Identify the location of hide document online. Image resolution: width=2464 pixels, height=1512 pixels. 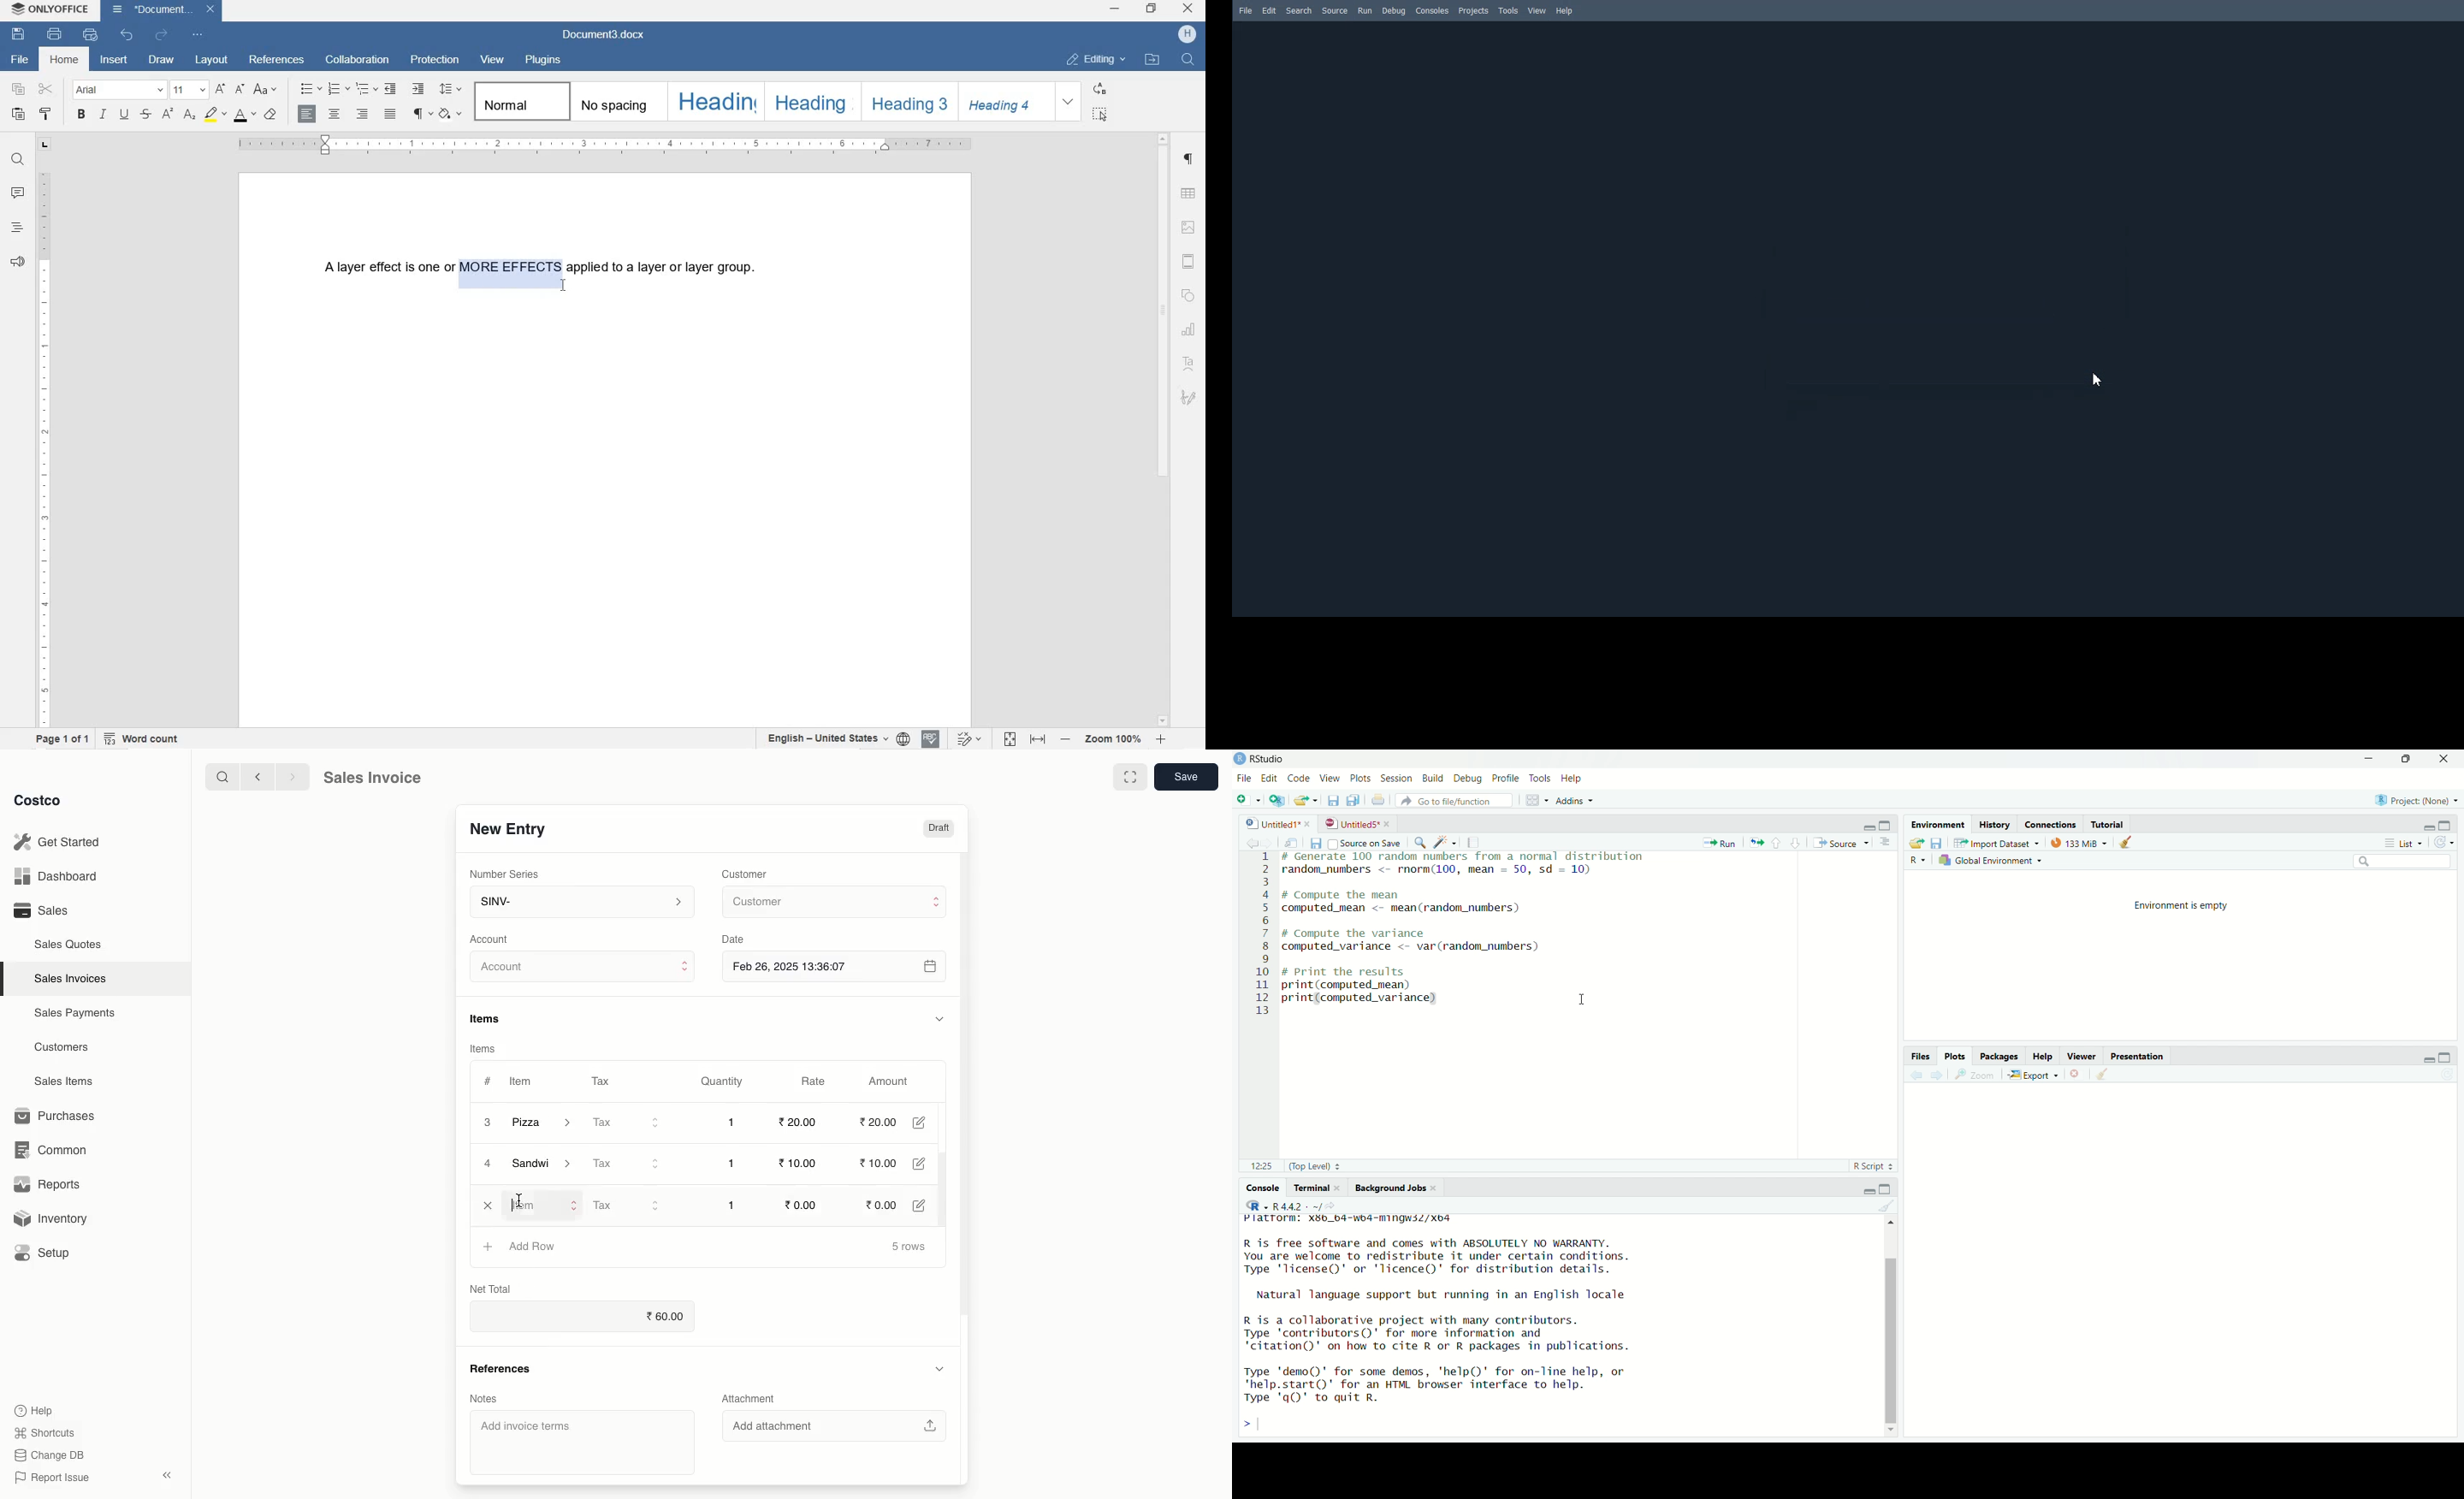
(1888, 843).